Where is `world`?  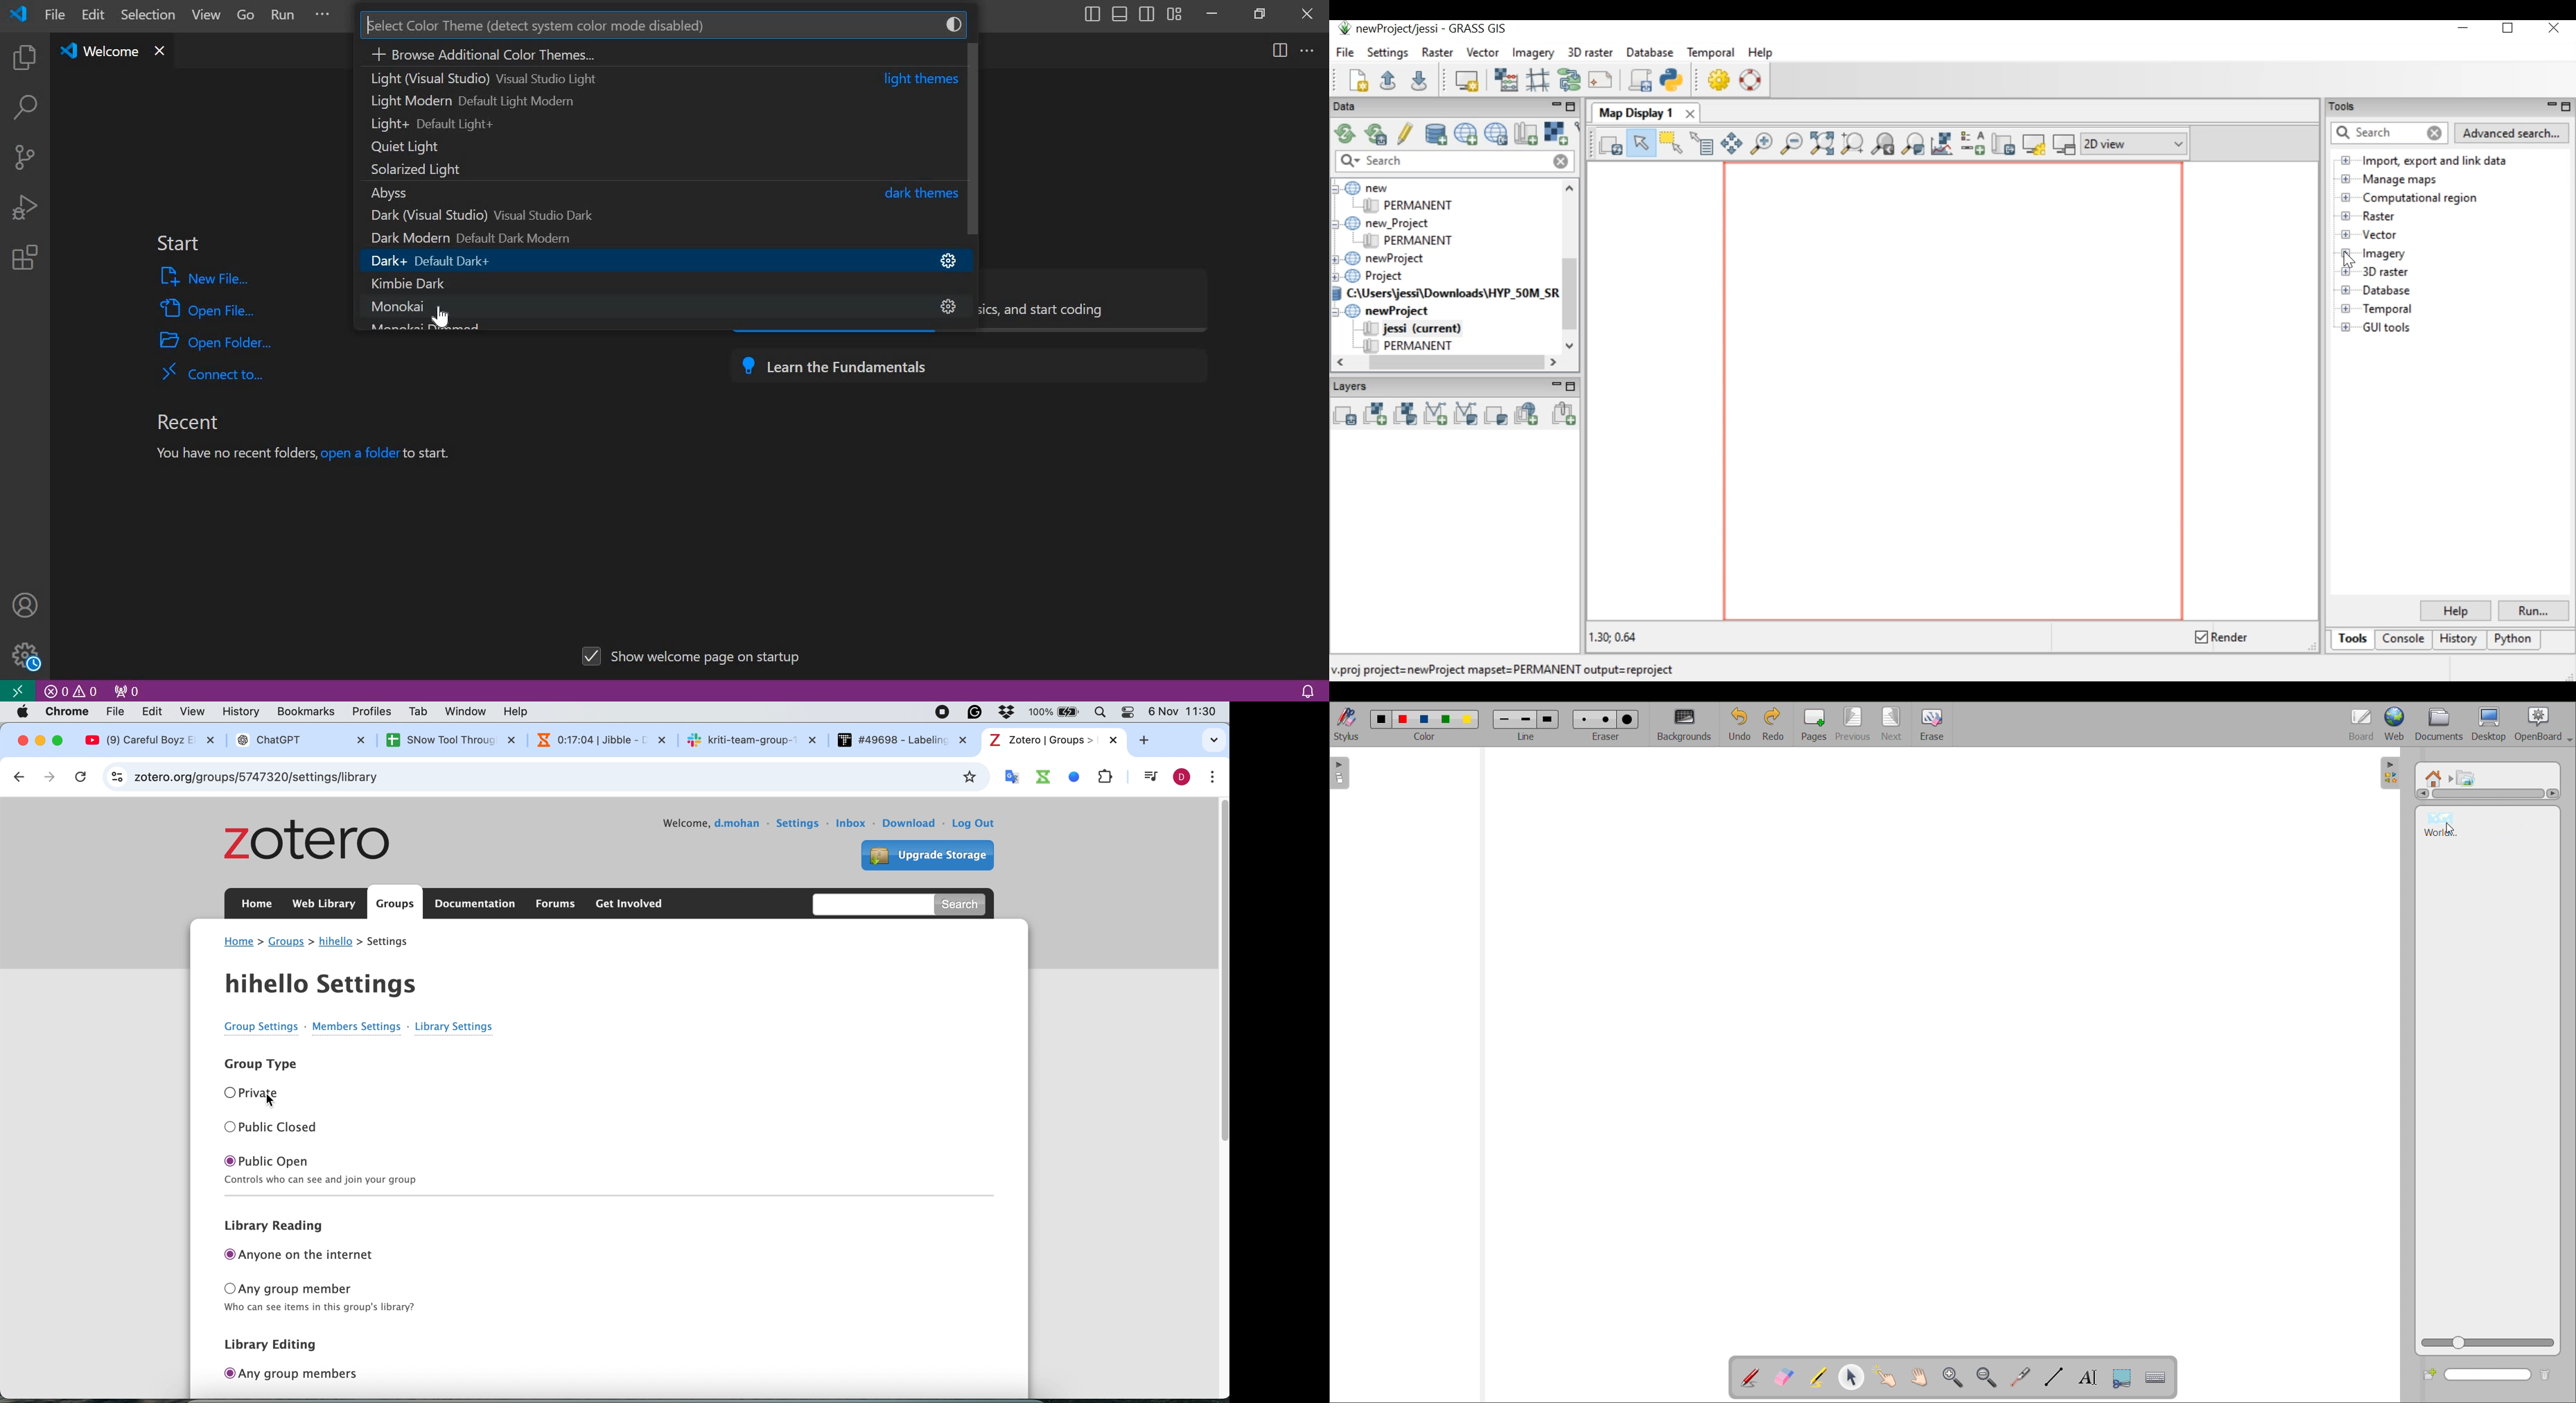 world is located at coordinates (2440, 824).